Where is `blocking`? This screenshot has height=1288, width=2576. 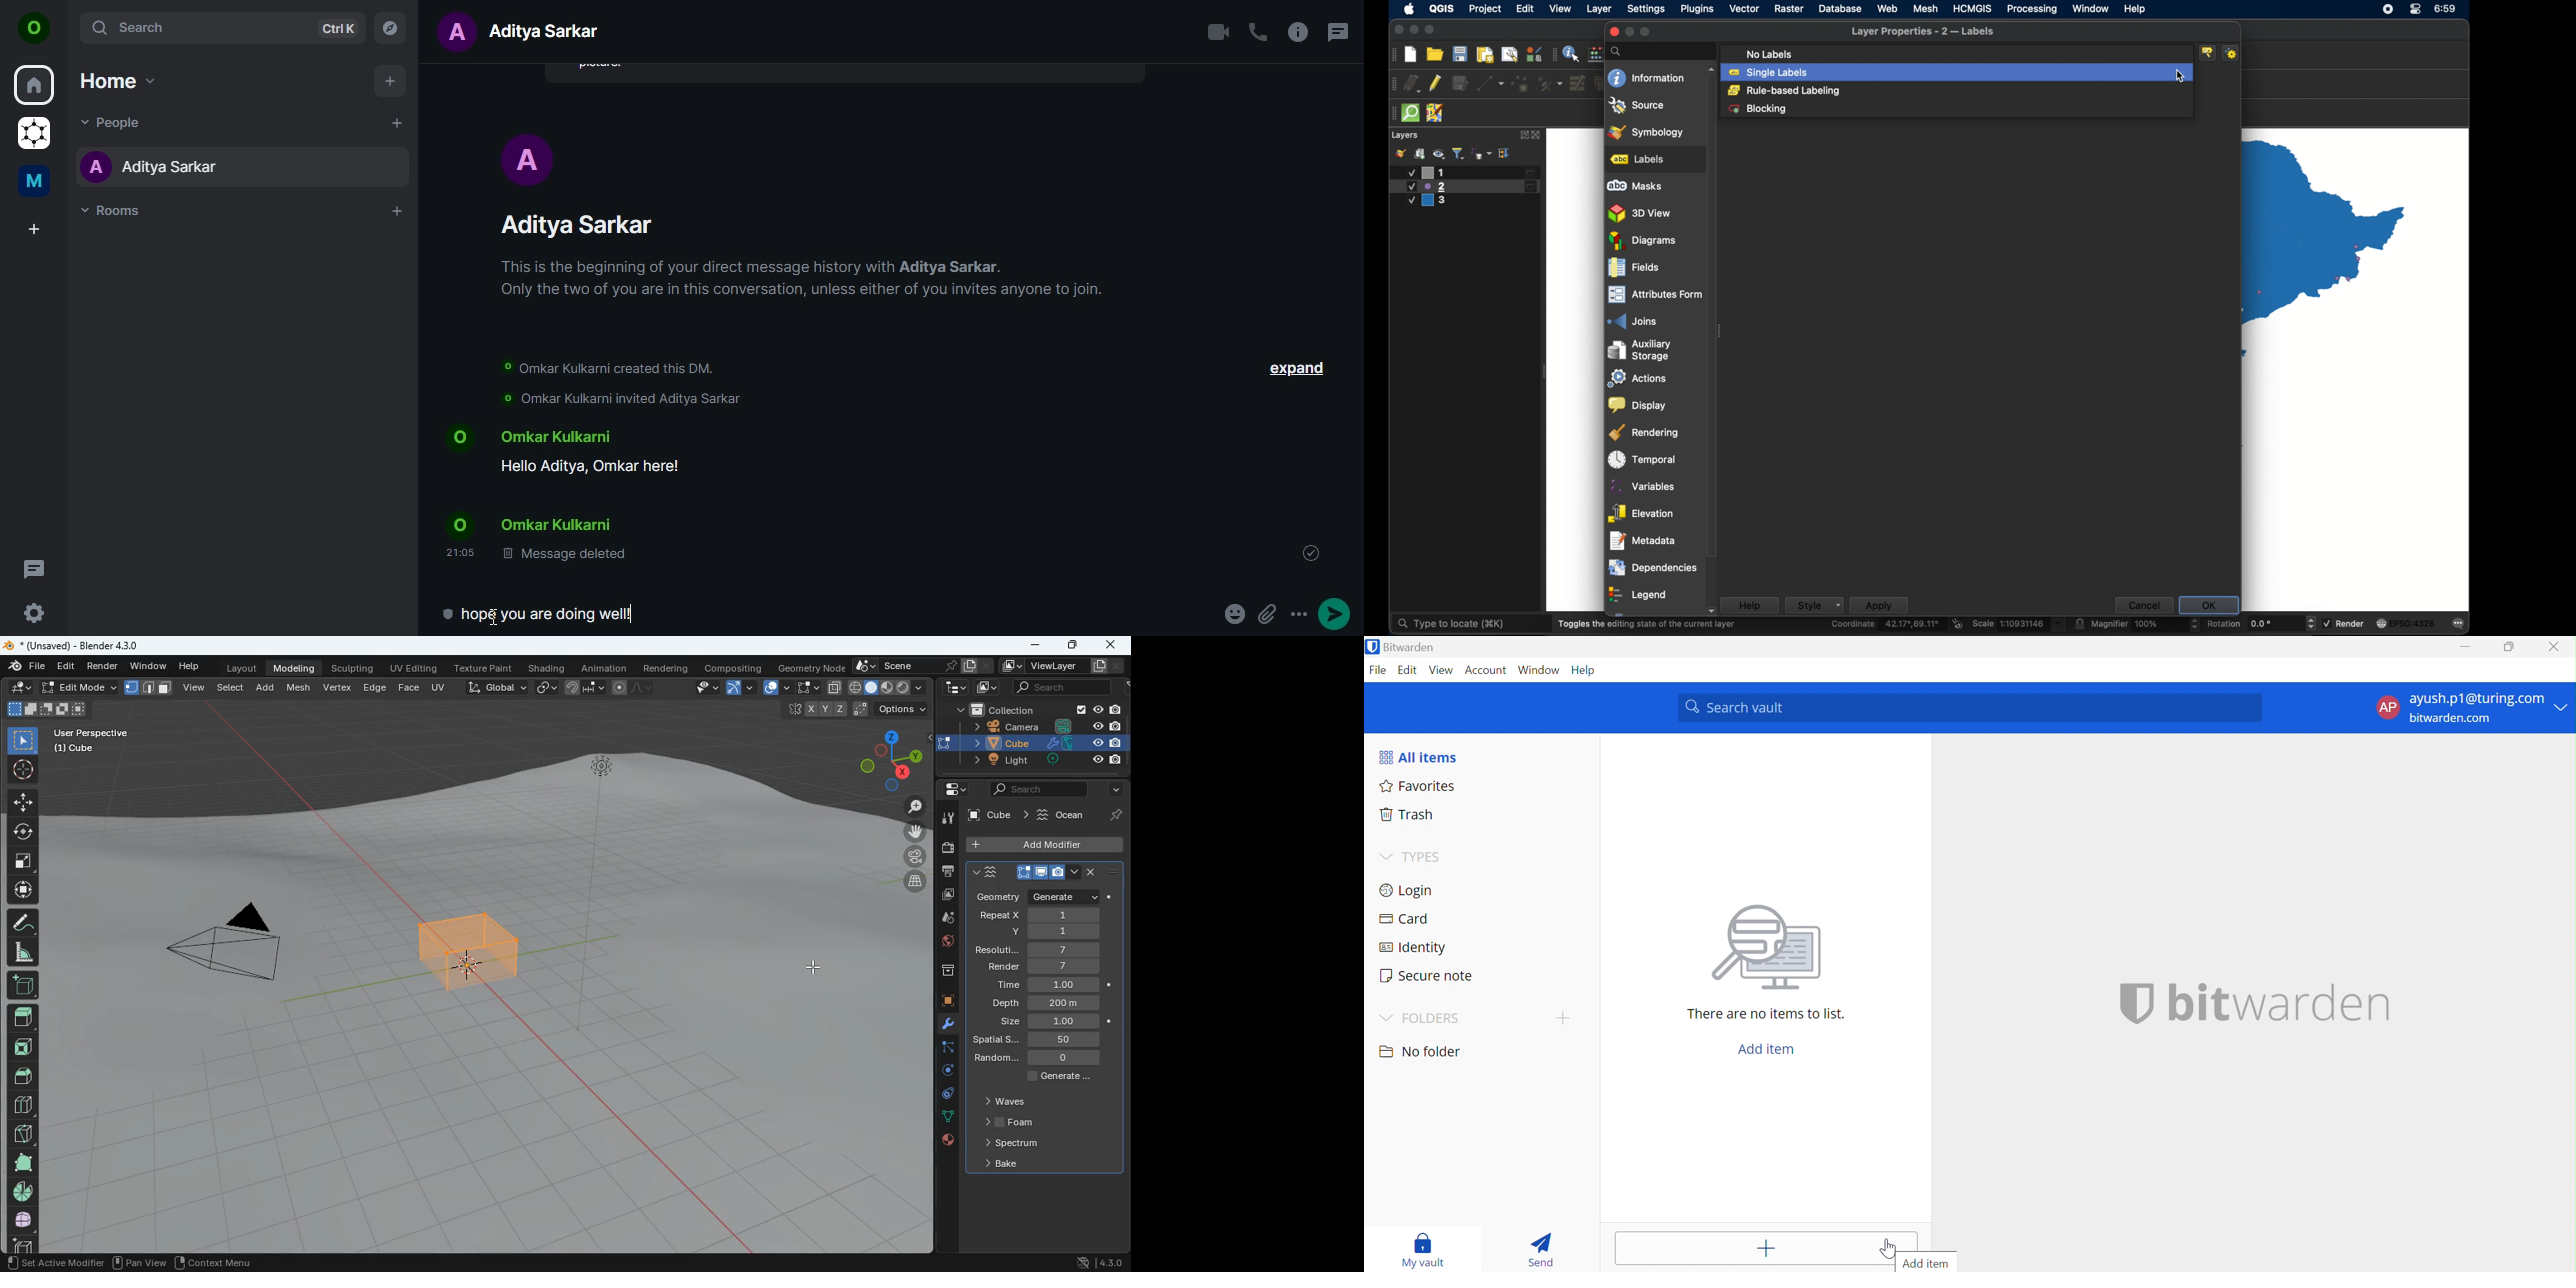
blocking is located at coordinates (1760, 109).